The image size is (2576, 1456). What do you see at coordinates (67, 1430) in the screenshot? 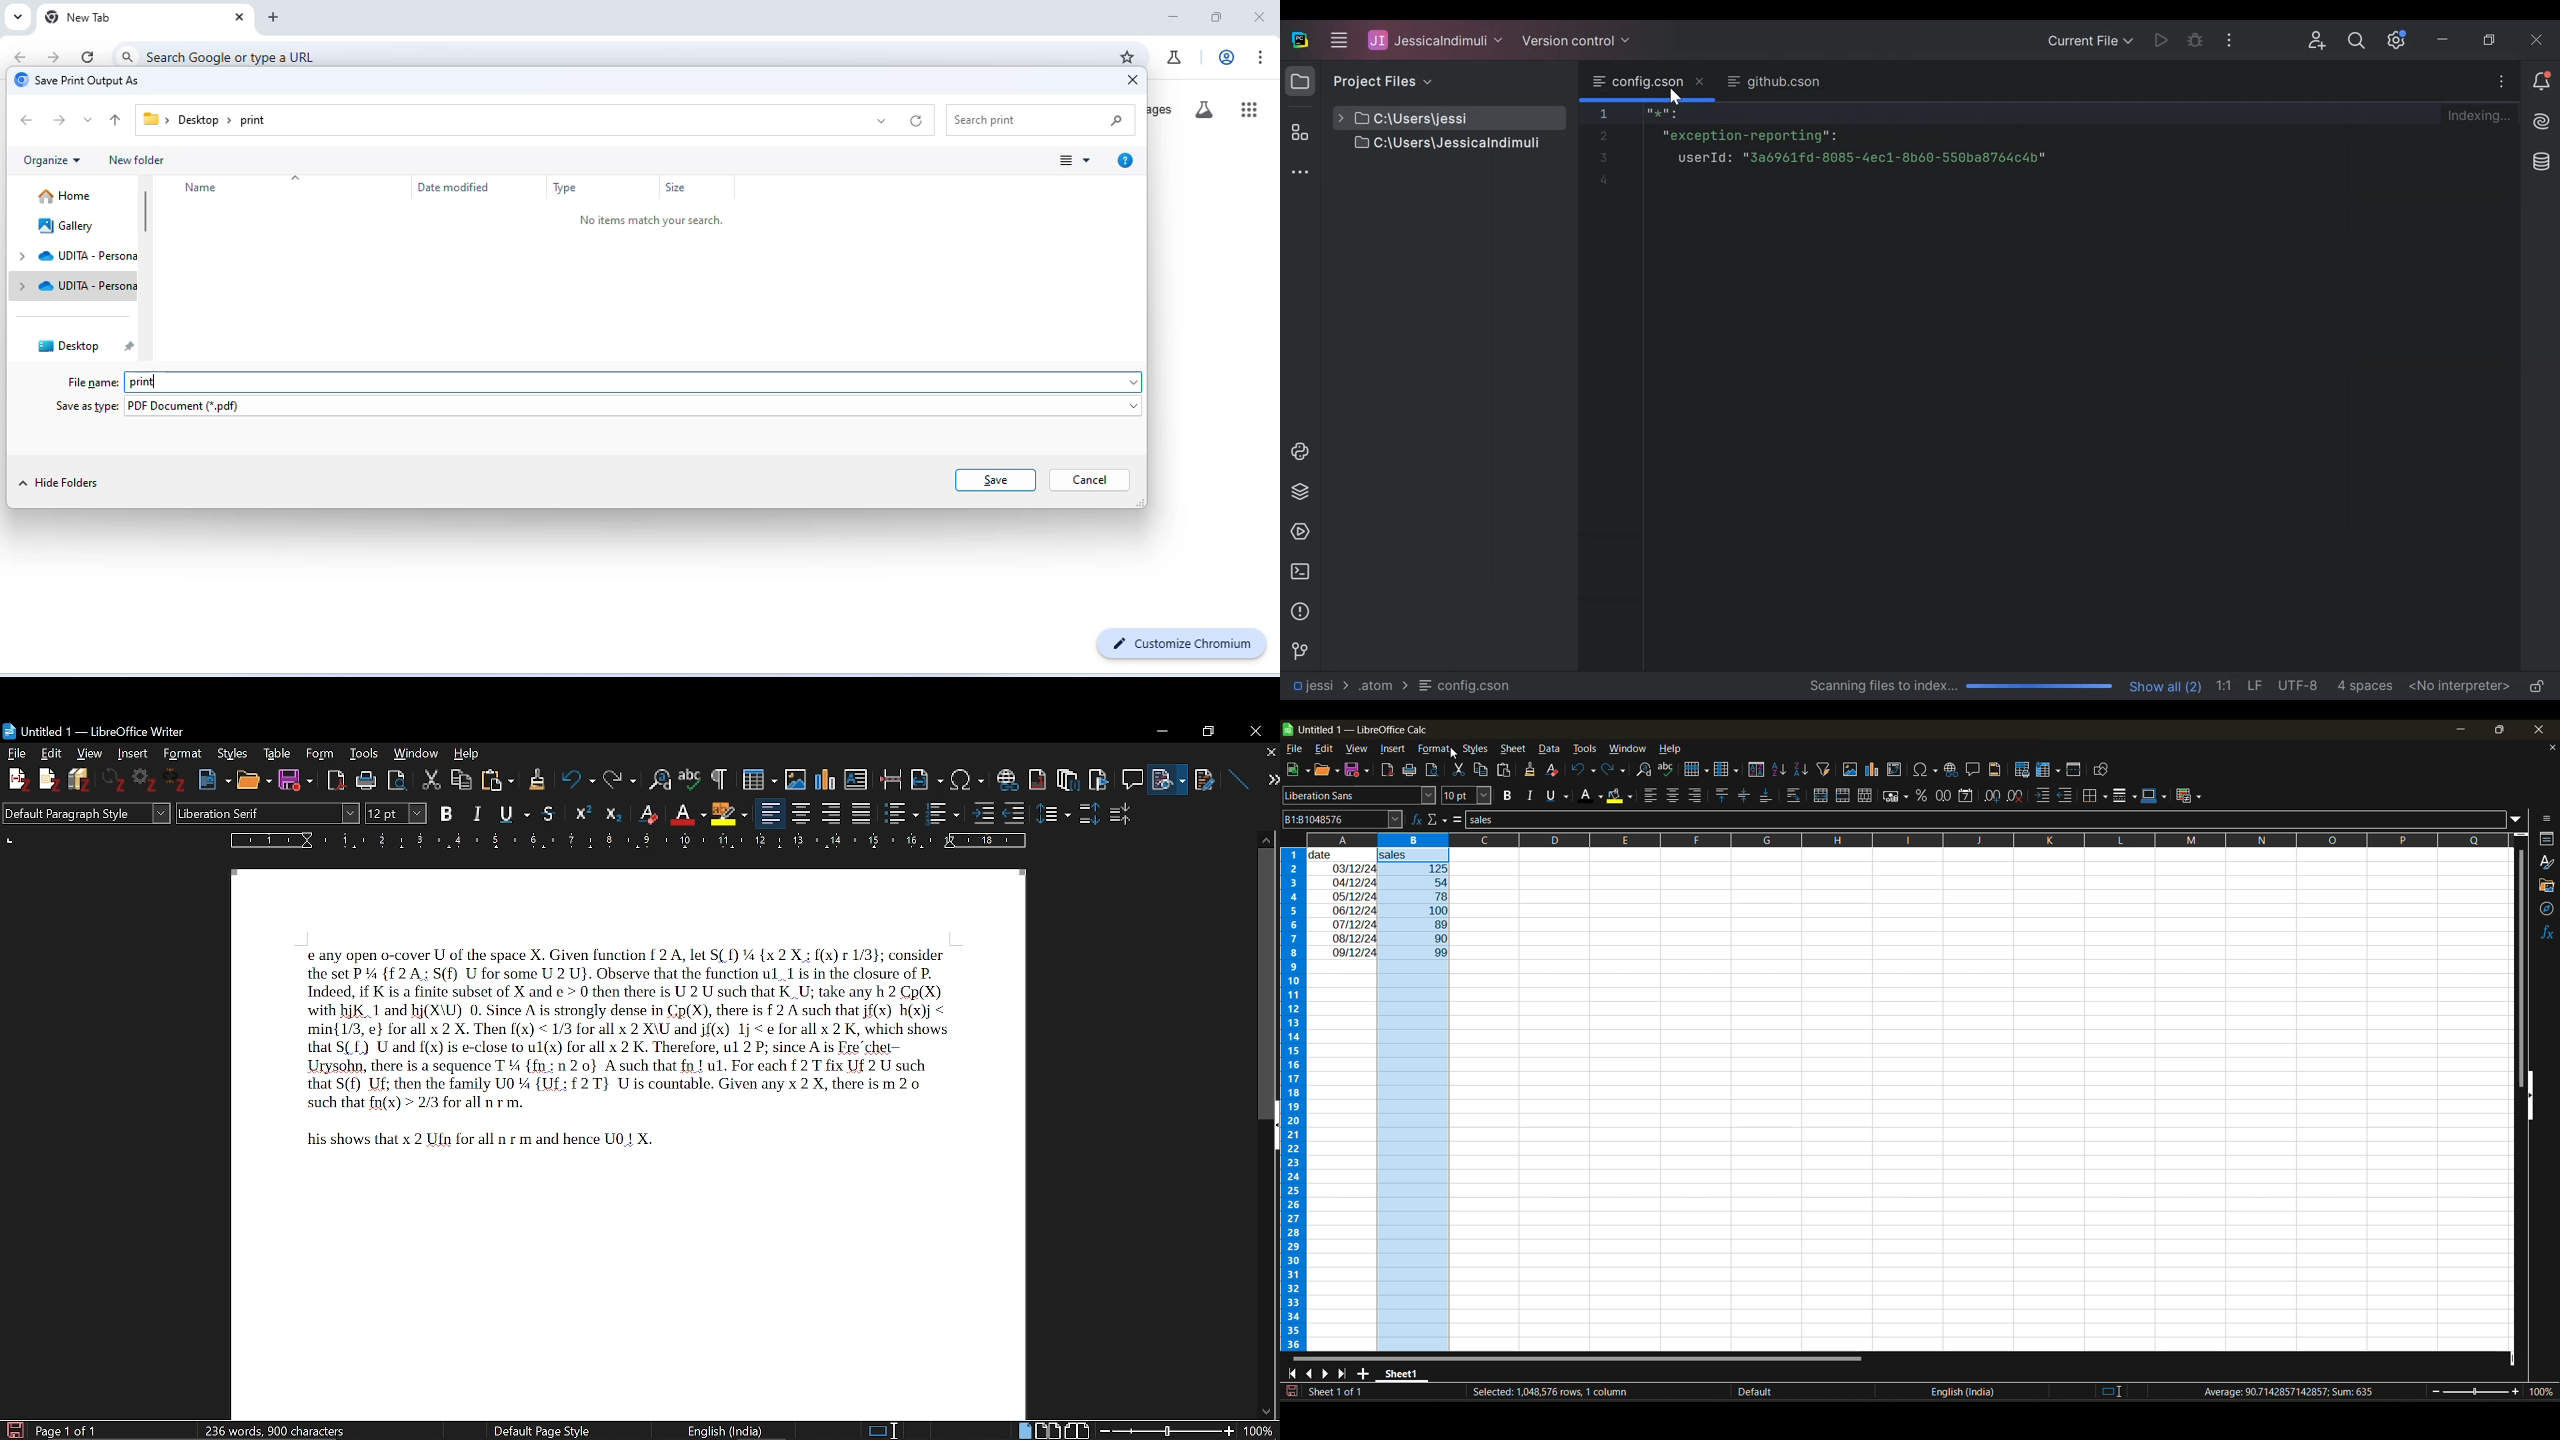
I see `Page 1 of 1` at bounding box center [67, 1430].